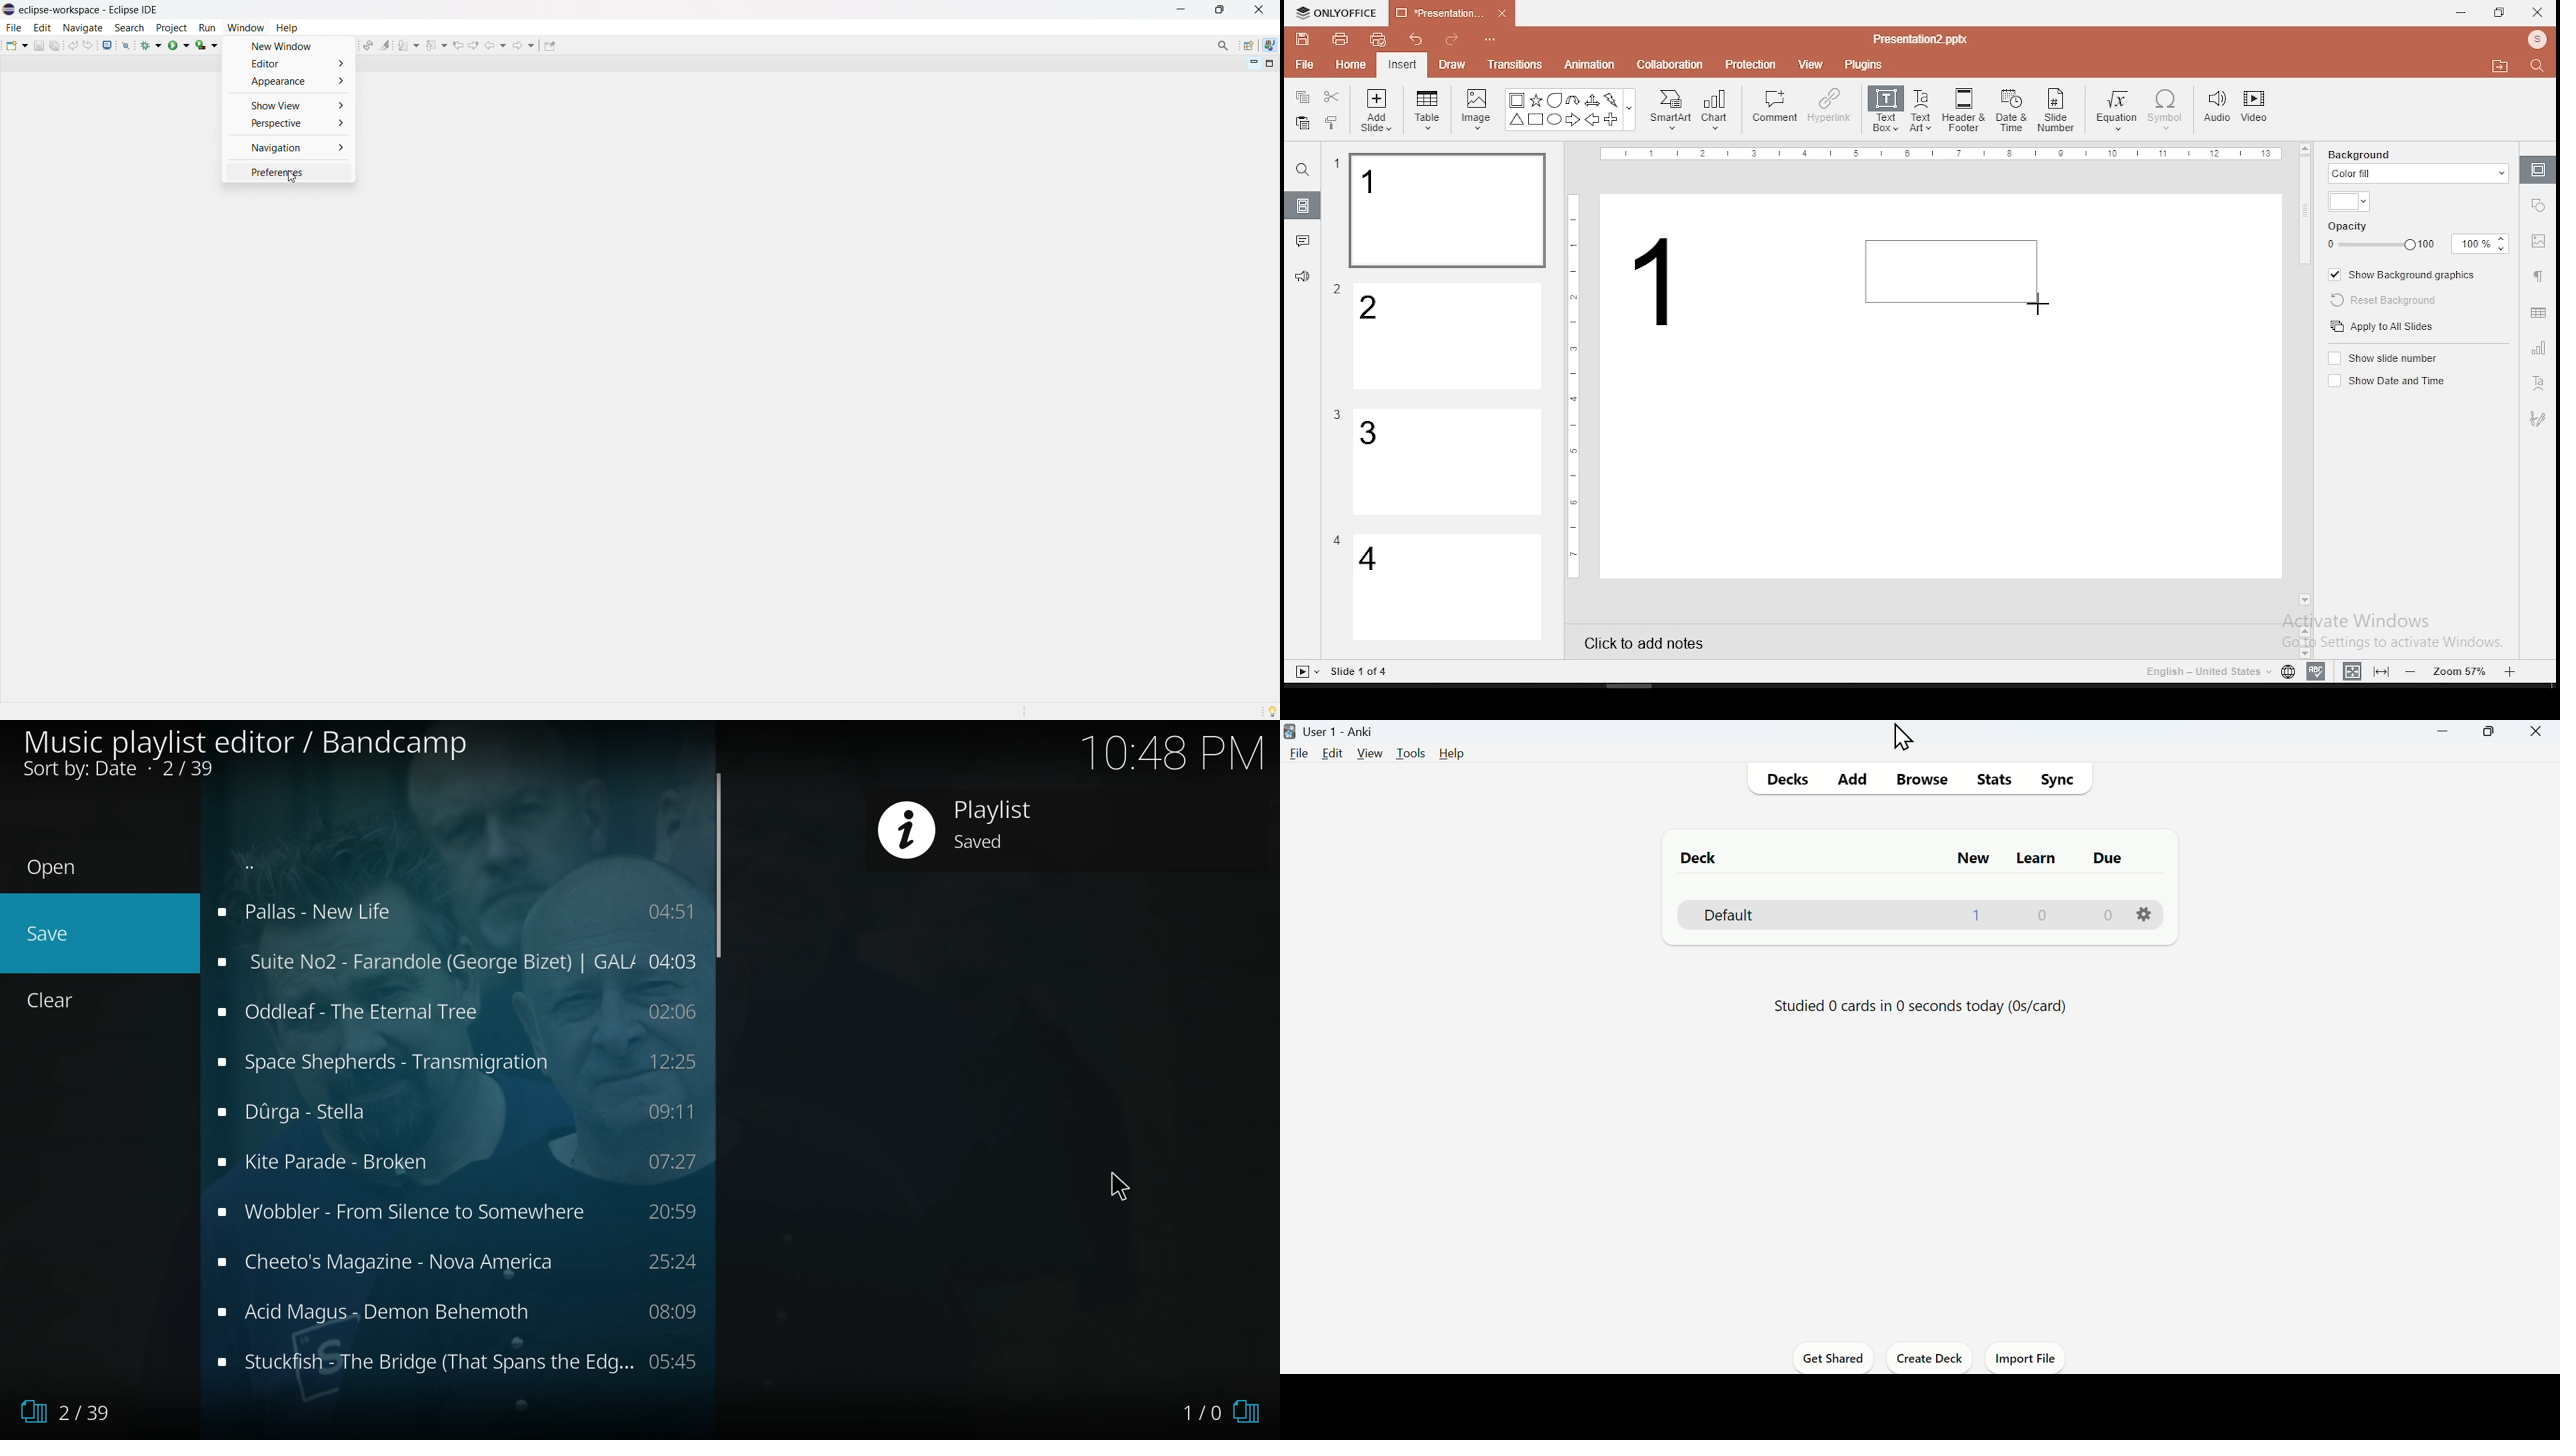 The height and width of the screenshot is (1456, 2576). Describe the element at coordinates (1302, 97) in the screenshot. I see `copy` at that location.